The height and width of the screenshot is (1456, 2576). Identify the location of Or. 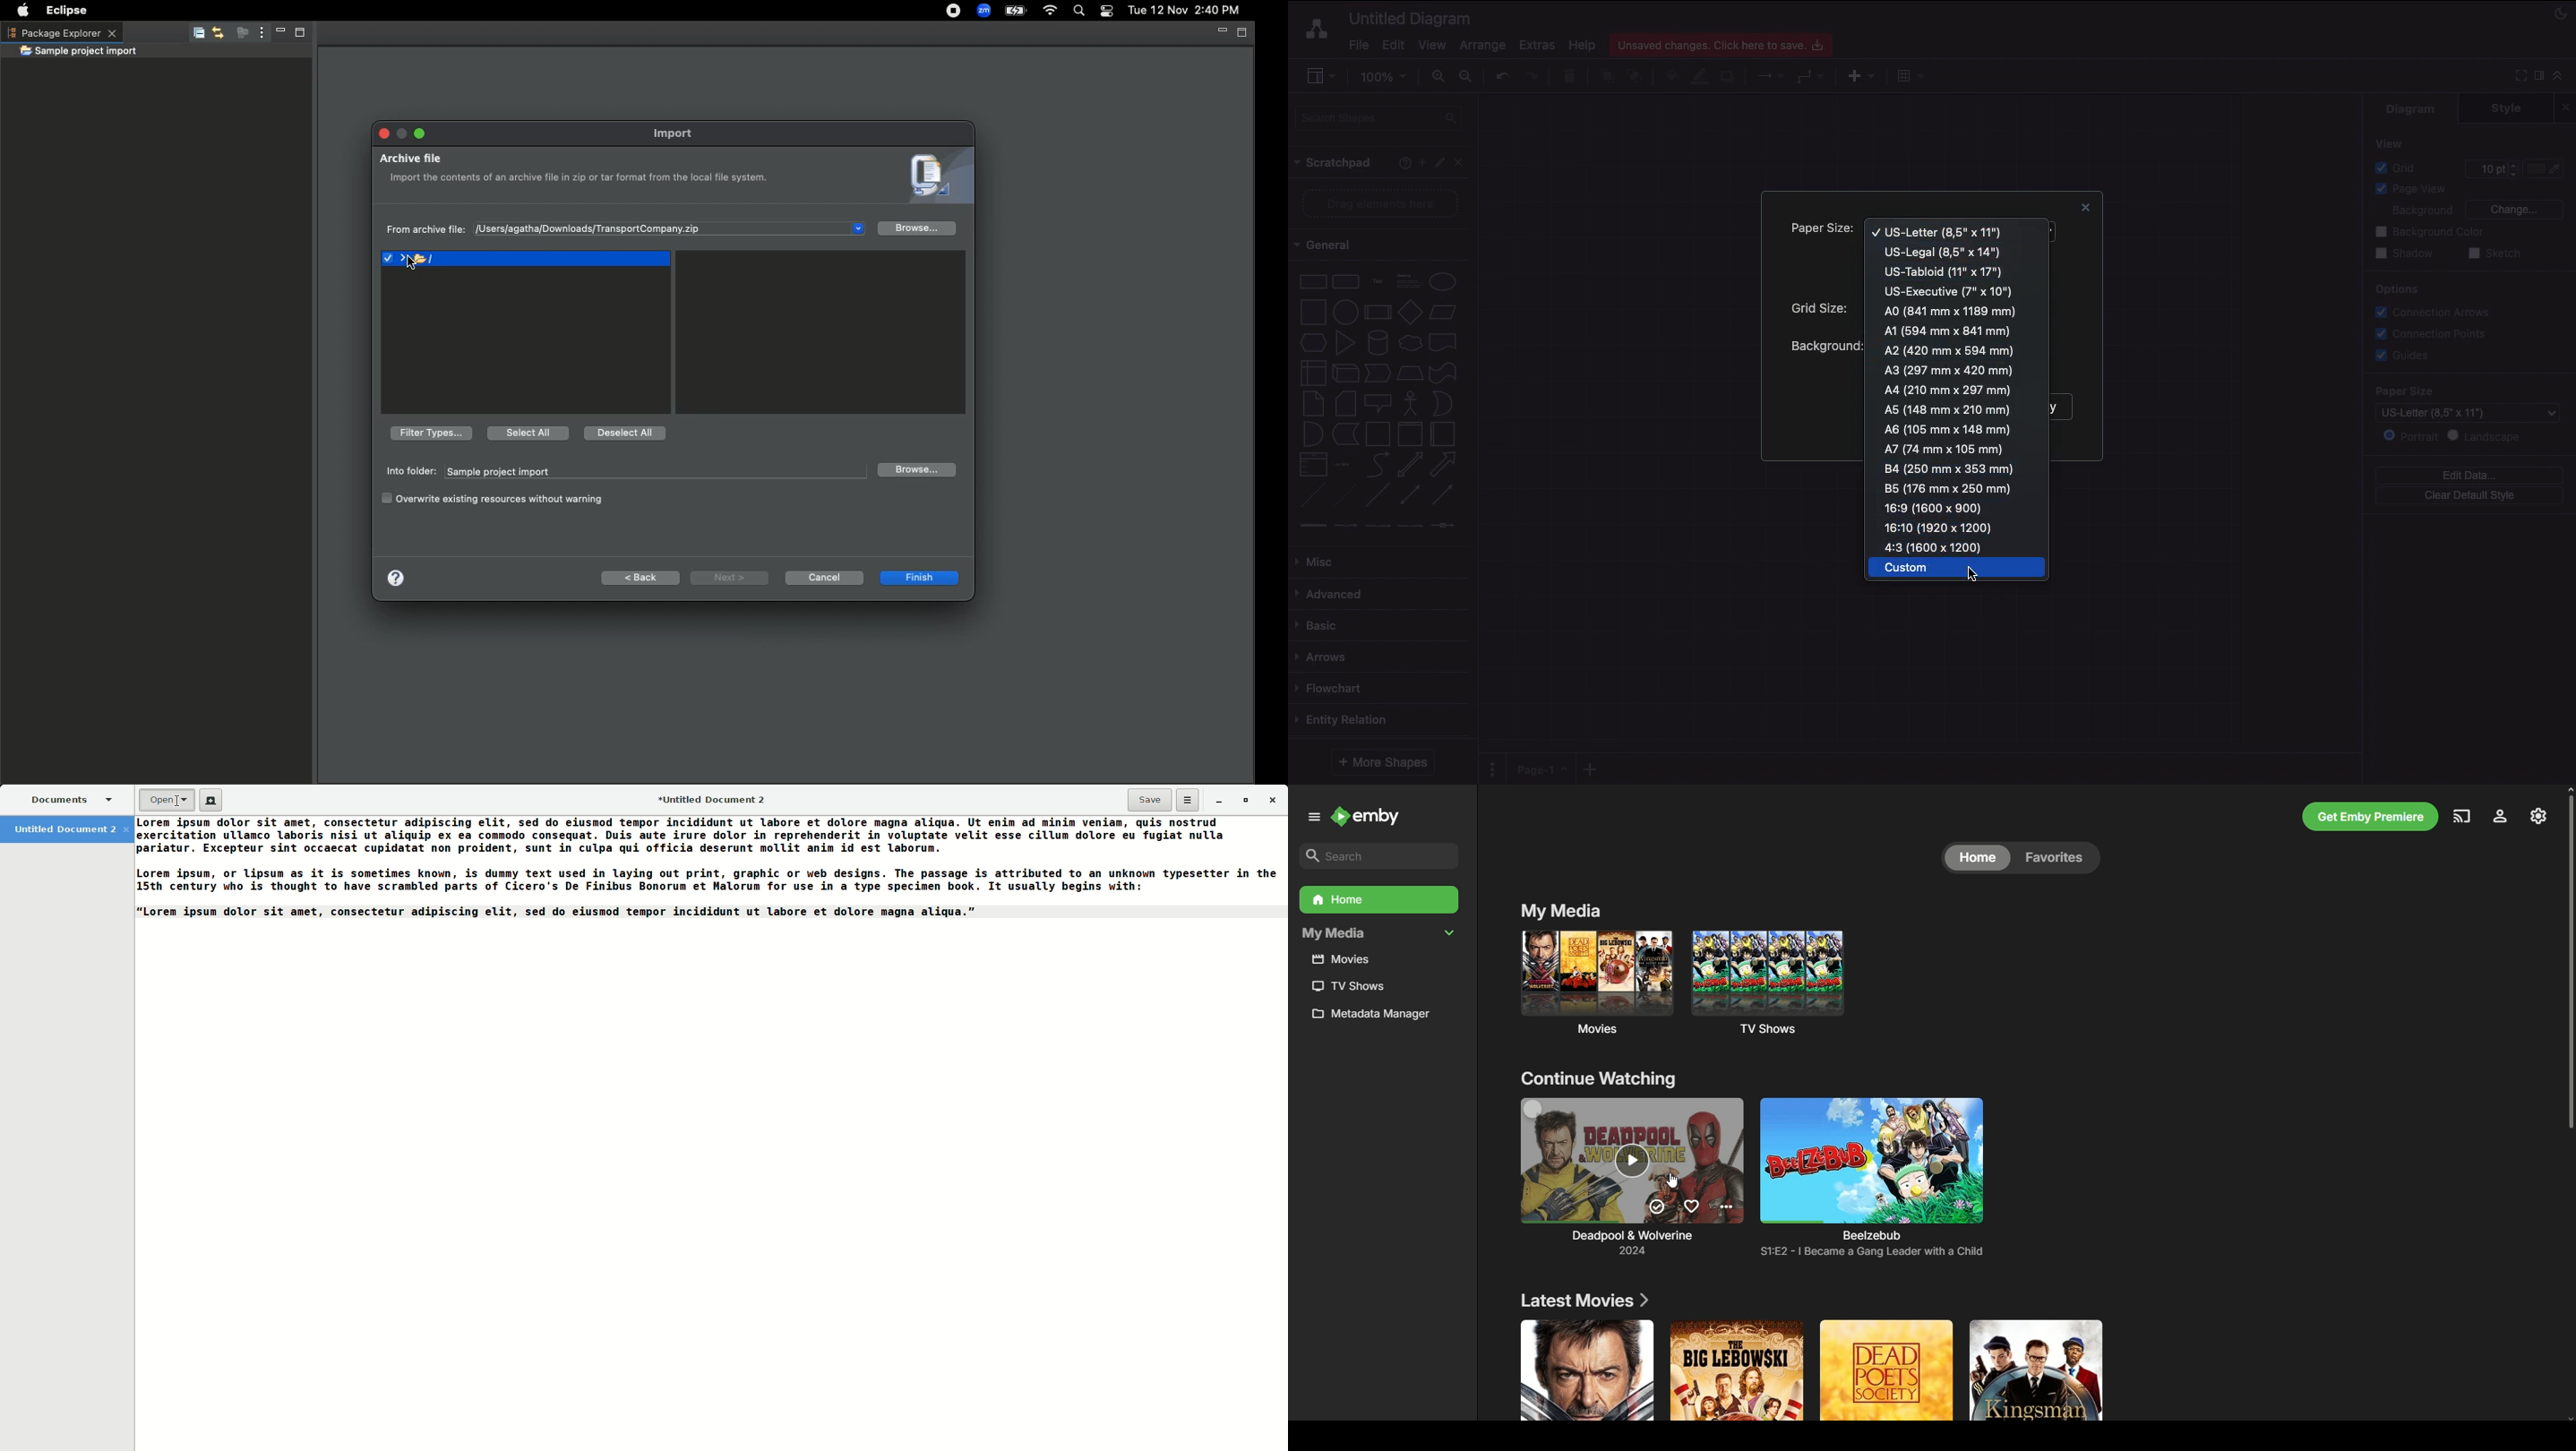
(1443, 402).